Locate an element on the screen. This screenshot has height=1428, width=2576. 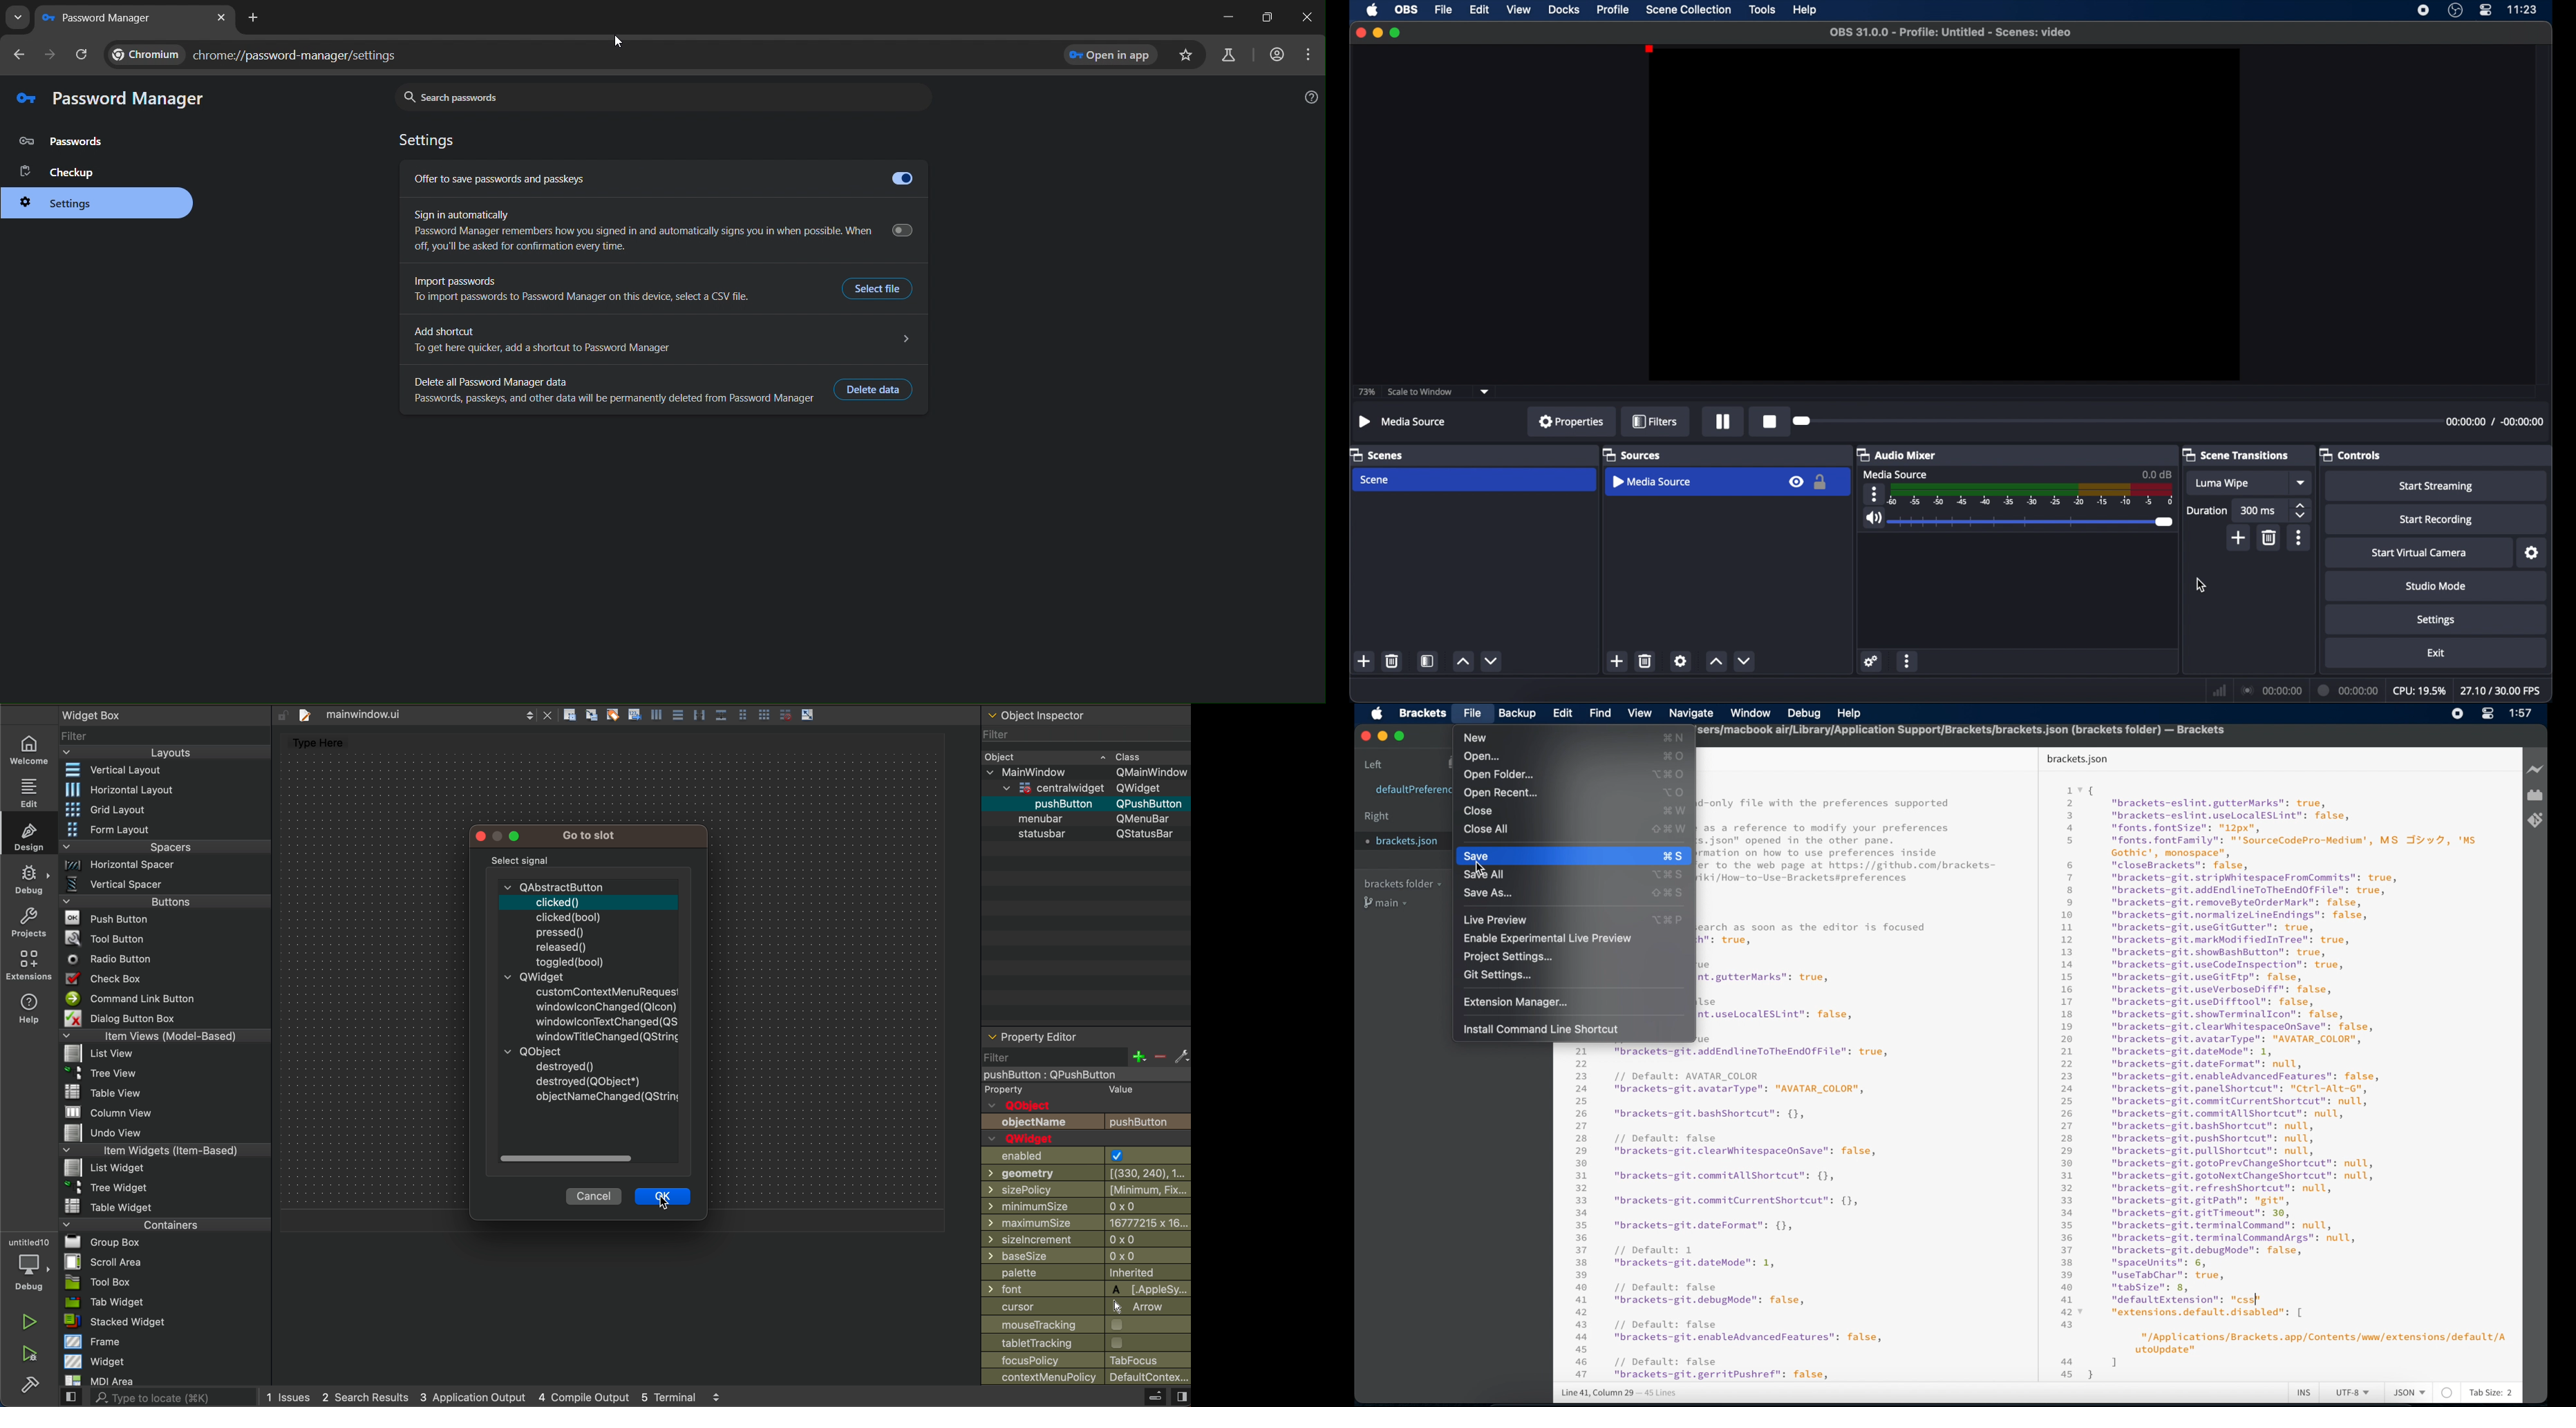
close is located at coordinates (1477, 811).